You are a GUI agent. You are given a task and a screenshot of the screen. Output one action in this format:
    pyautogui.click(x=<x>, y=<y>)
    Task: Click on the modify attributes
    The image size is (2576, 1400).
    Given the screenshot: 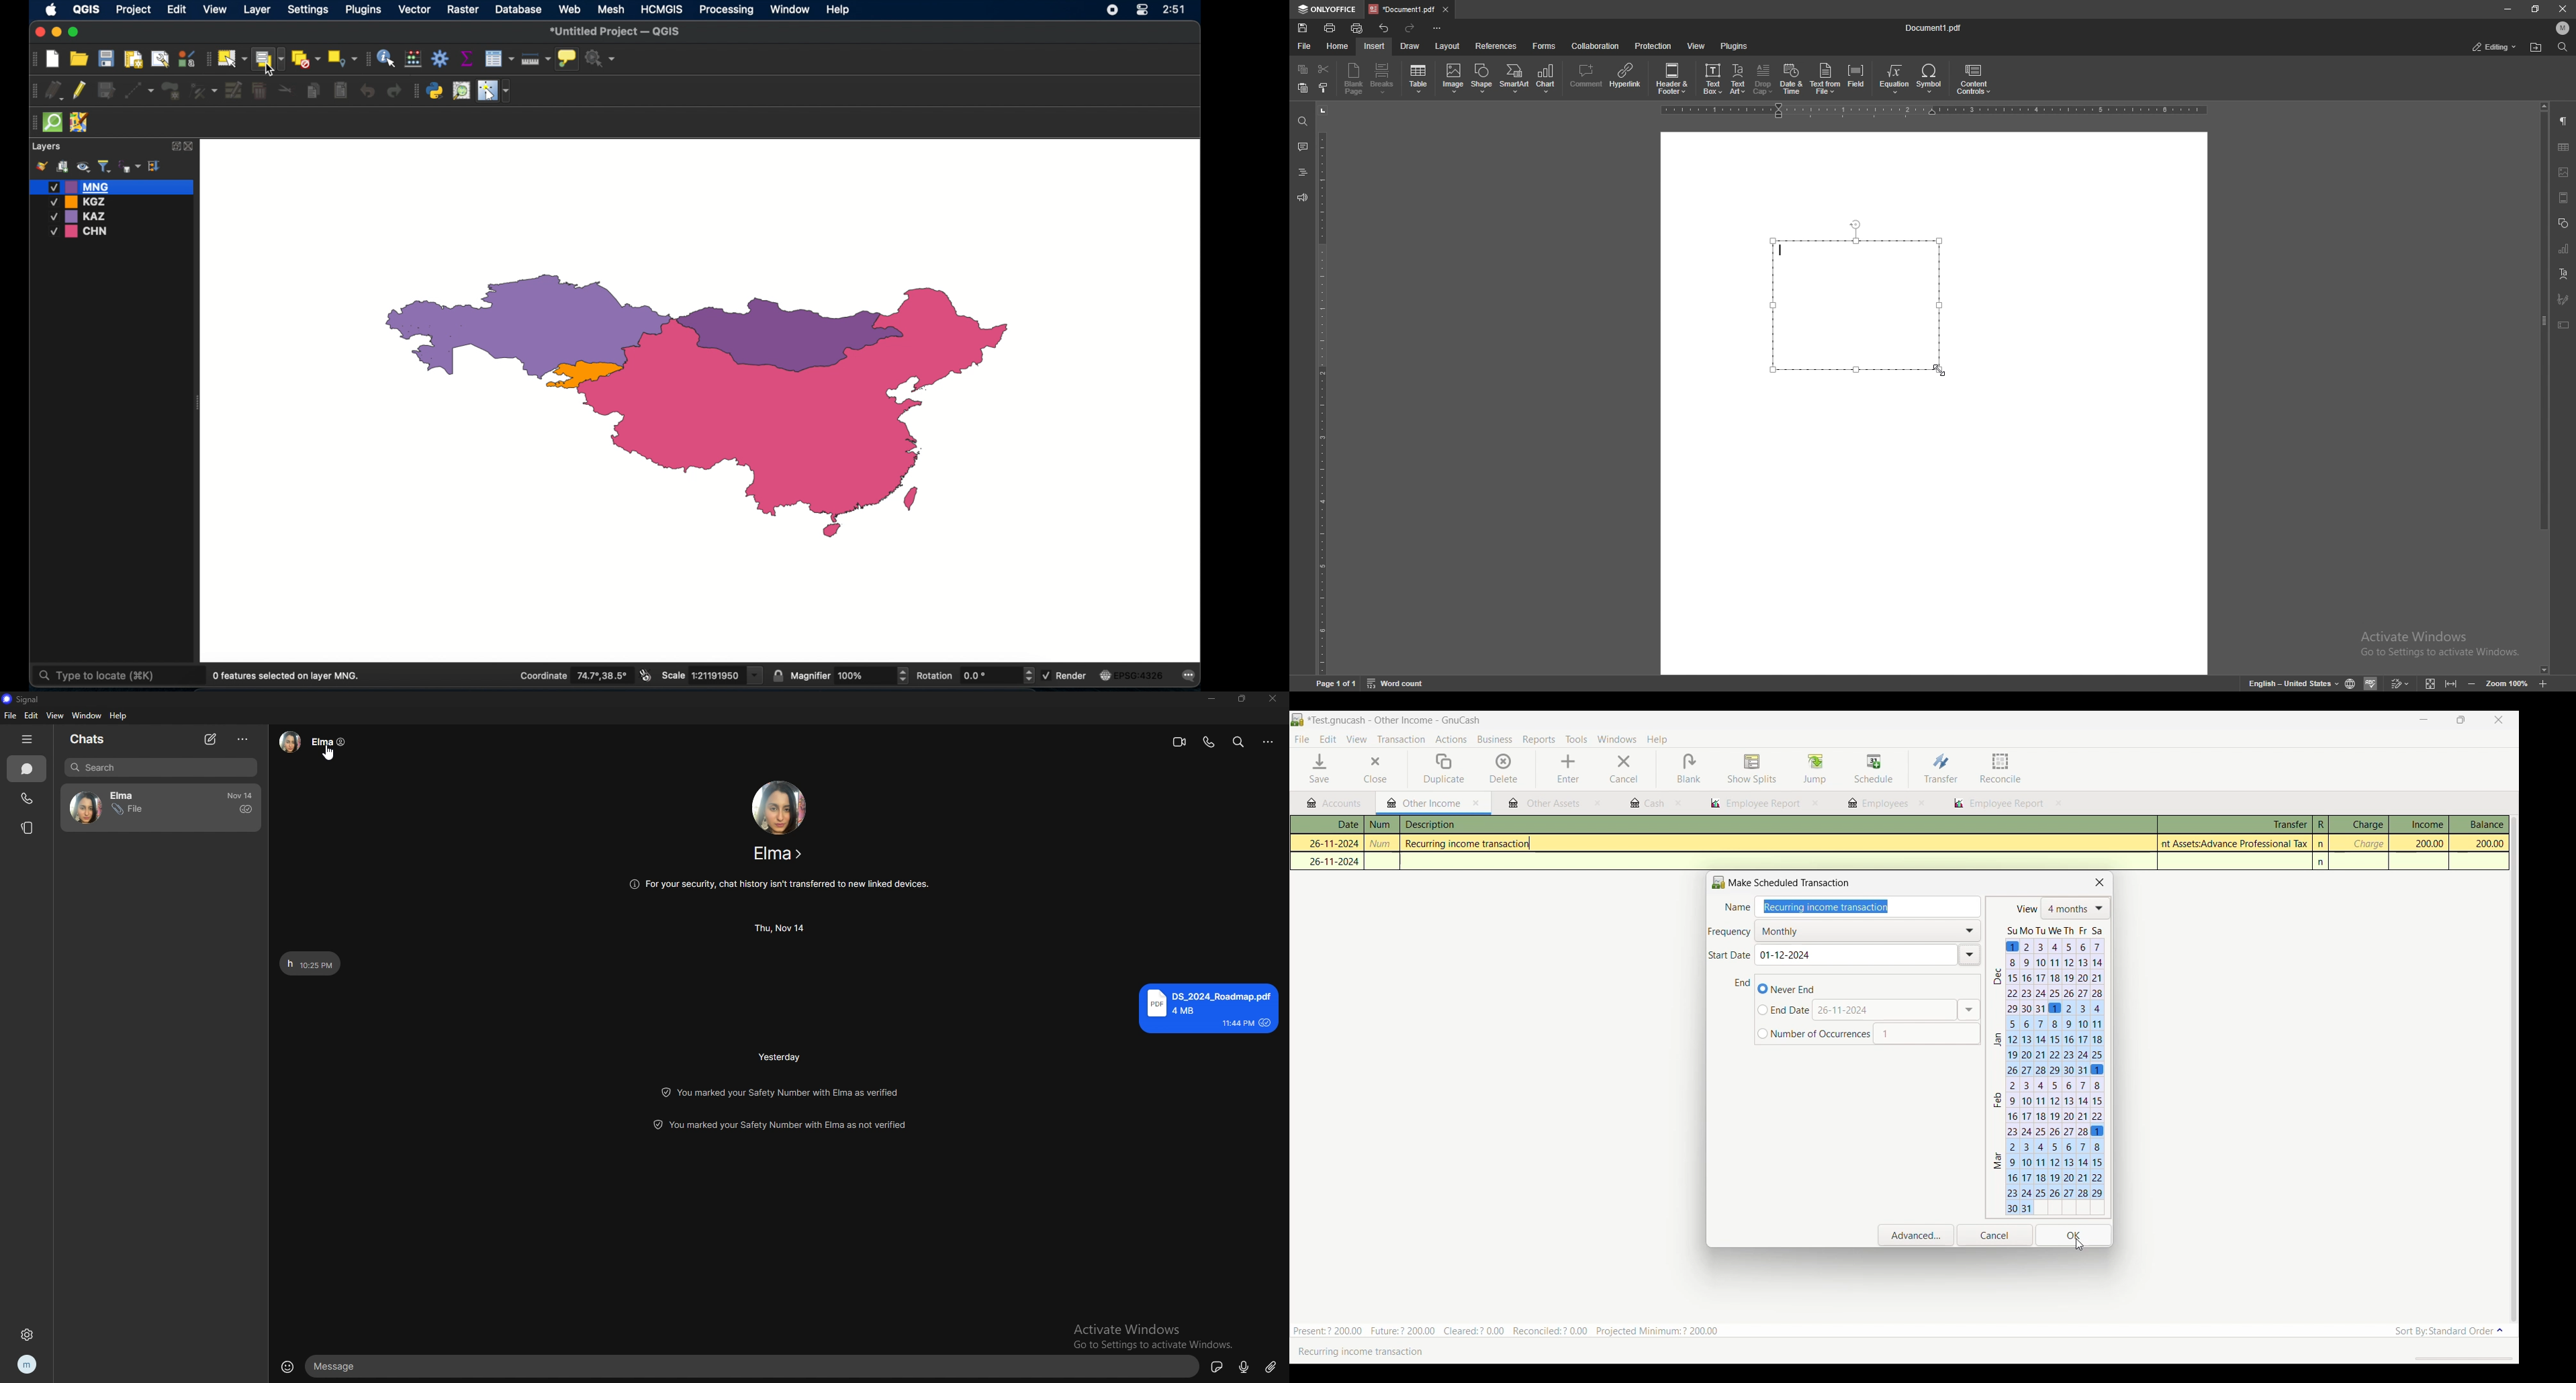 What is the action you would take?
    pyautogui.click(x=234, y=91)
    